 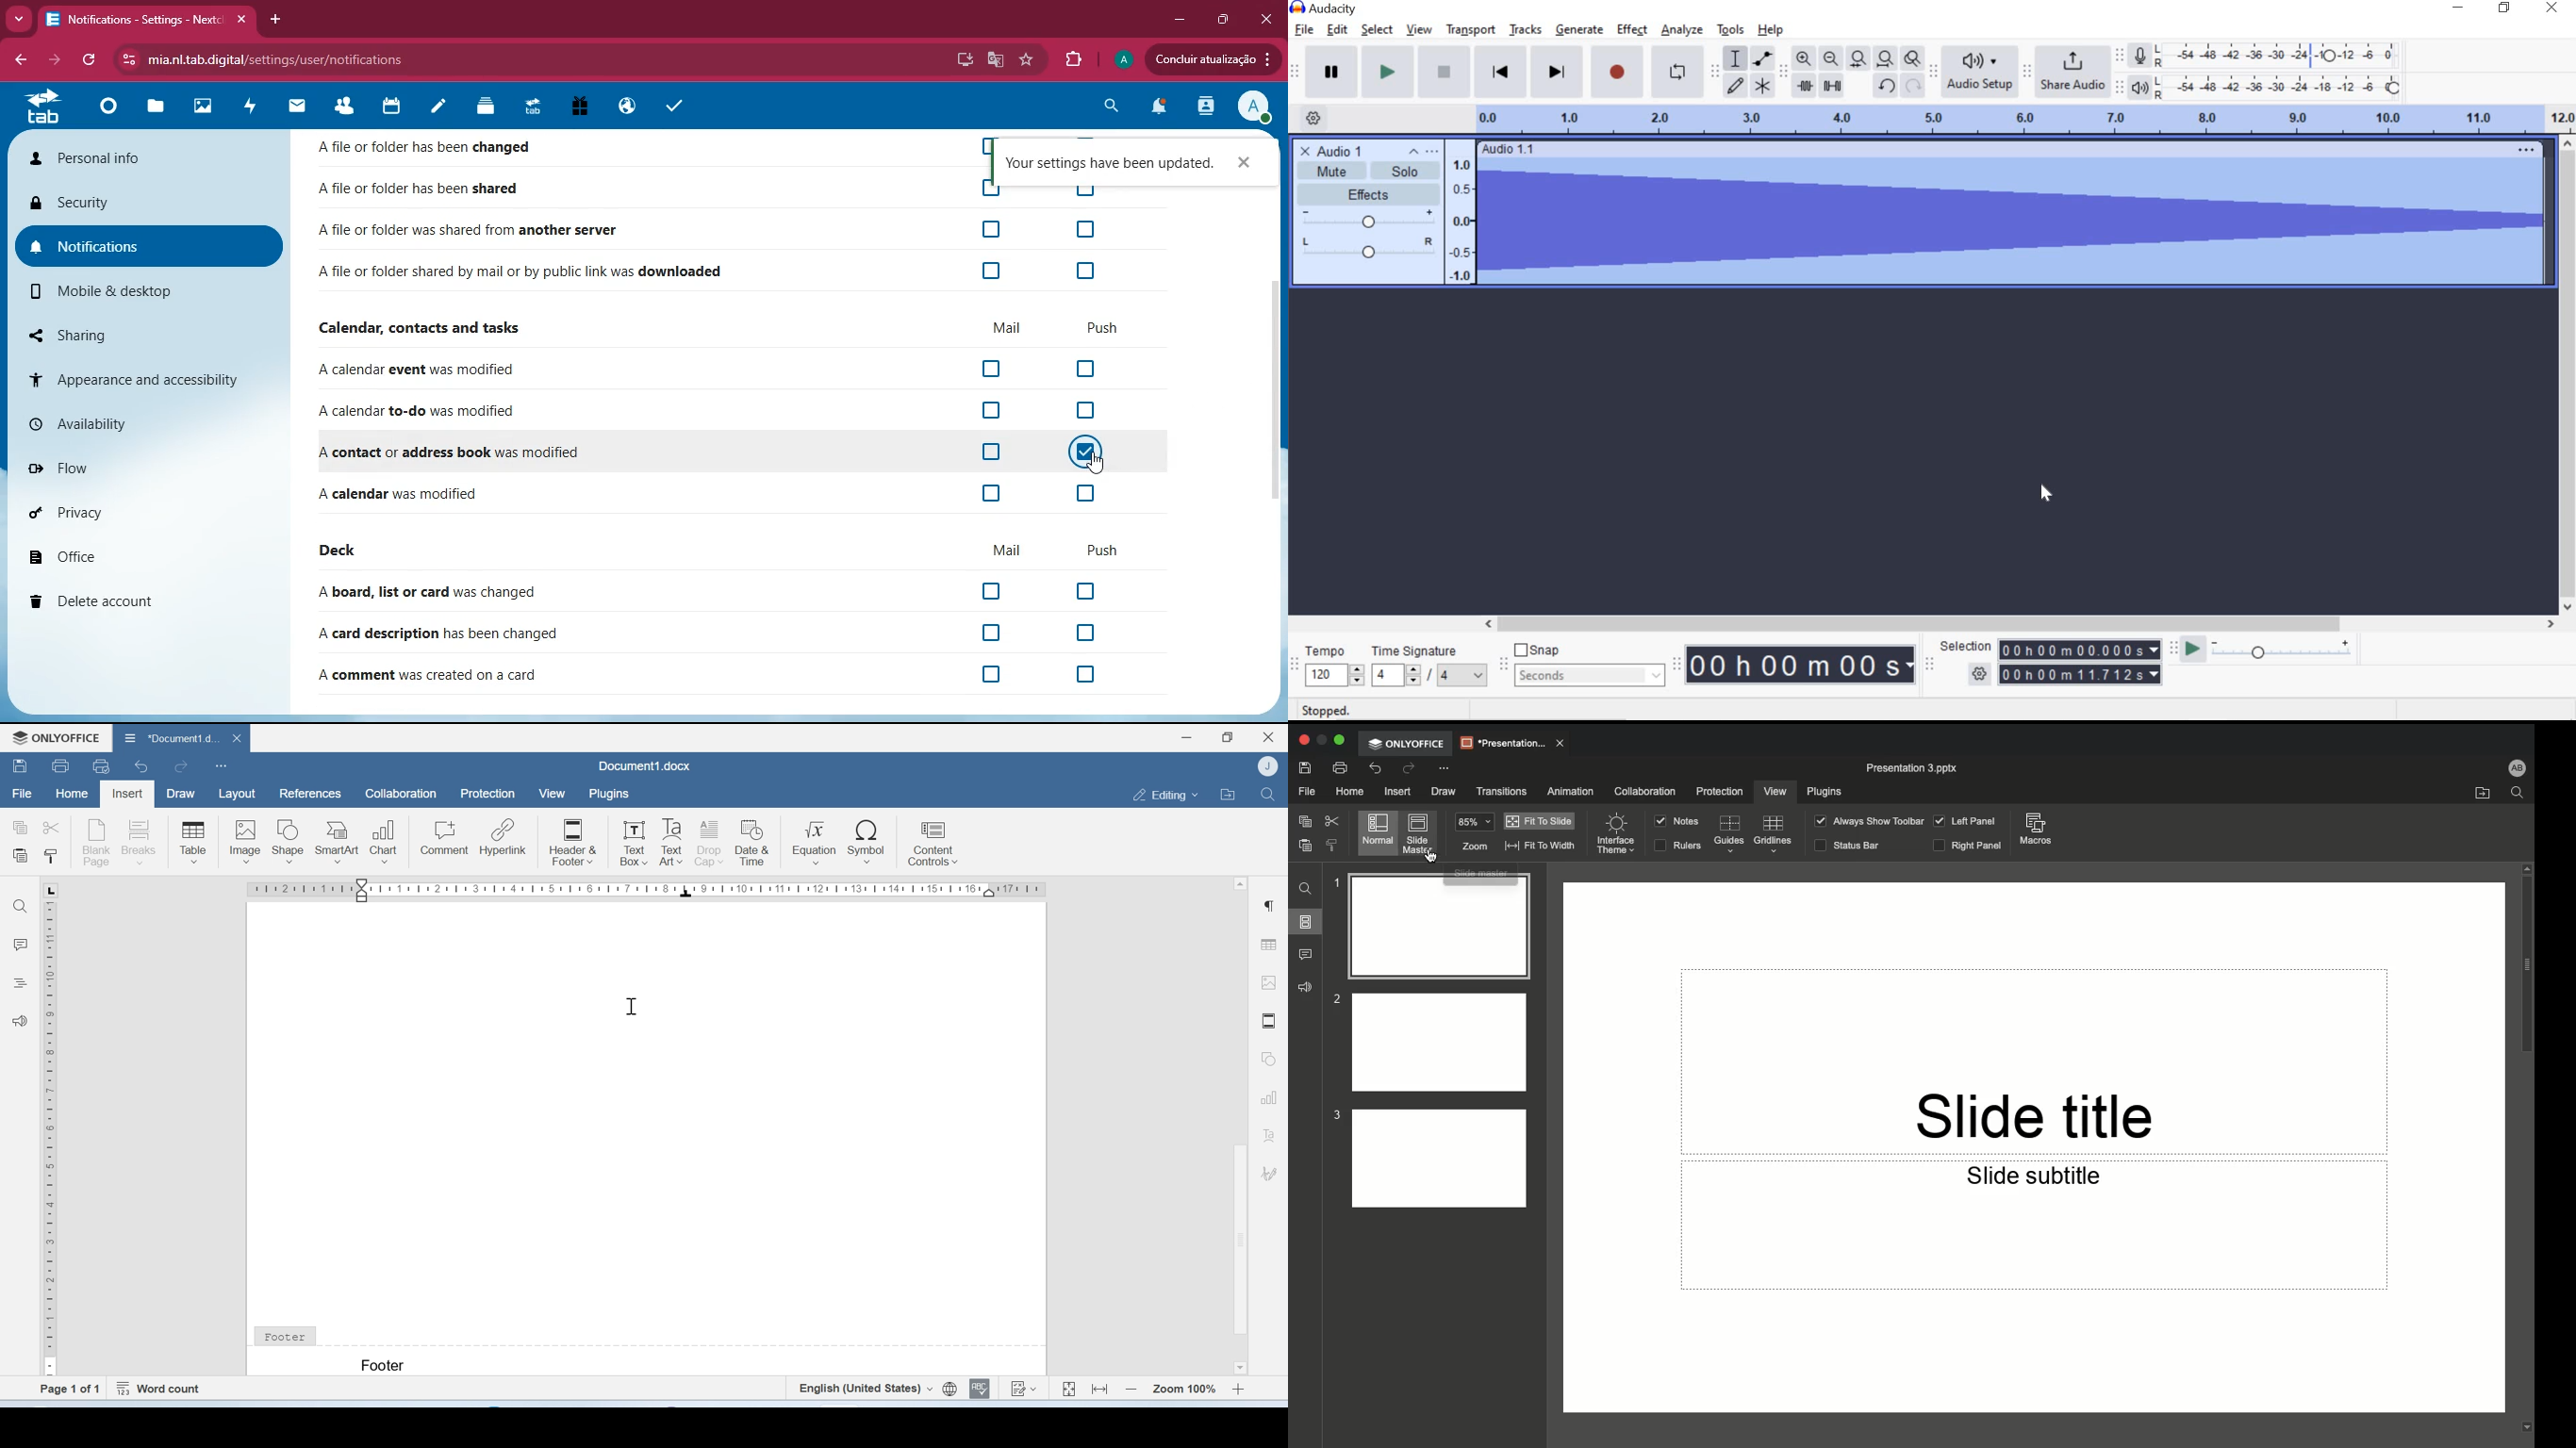 What do you see at coordinates (469, 231) in the screenshot?
I see `A file or folder was shared from another server` at bounding box center [469, 231].